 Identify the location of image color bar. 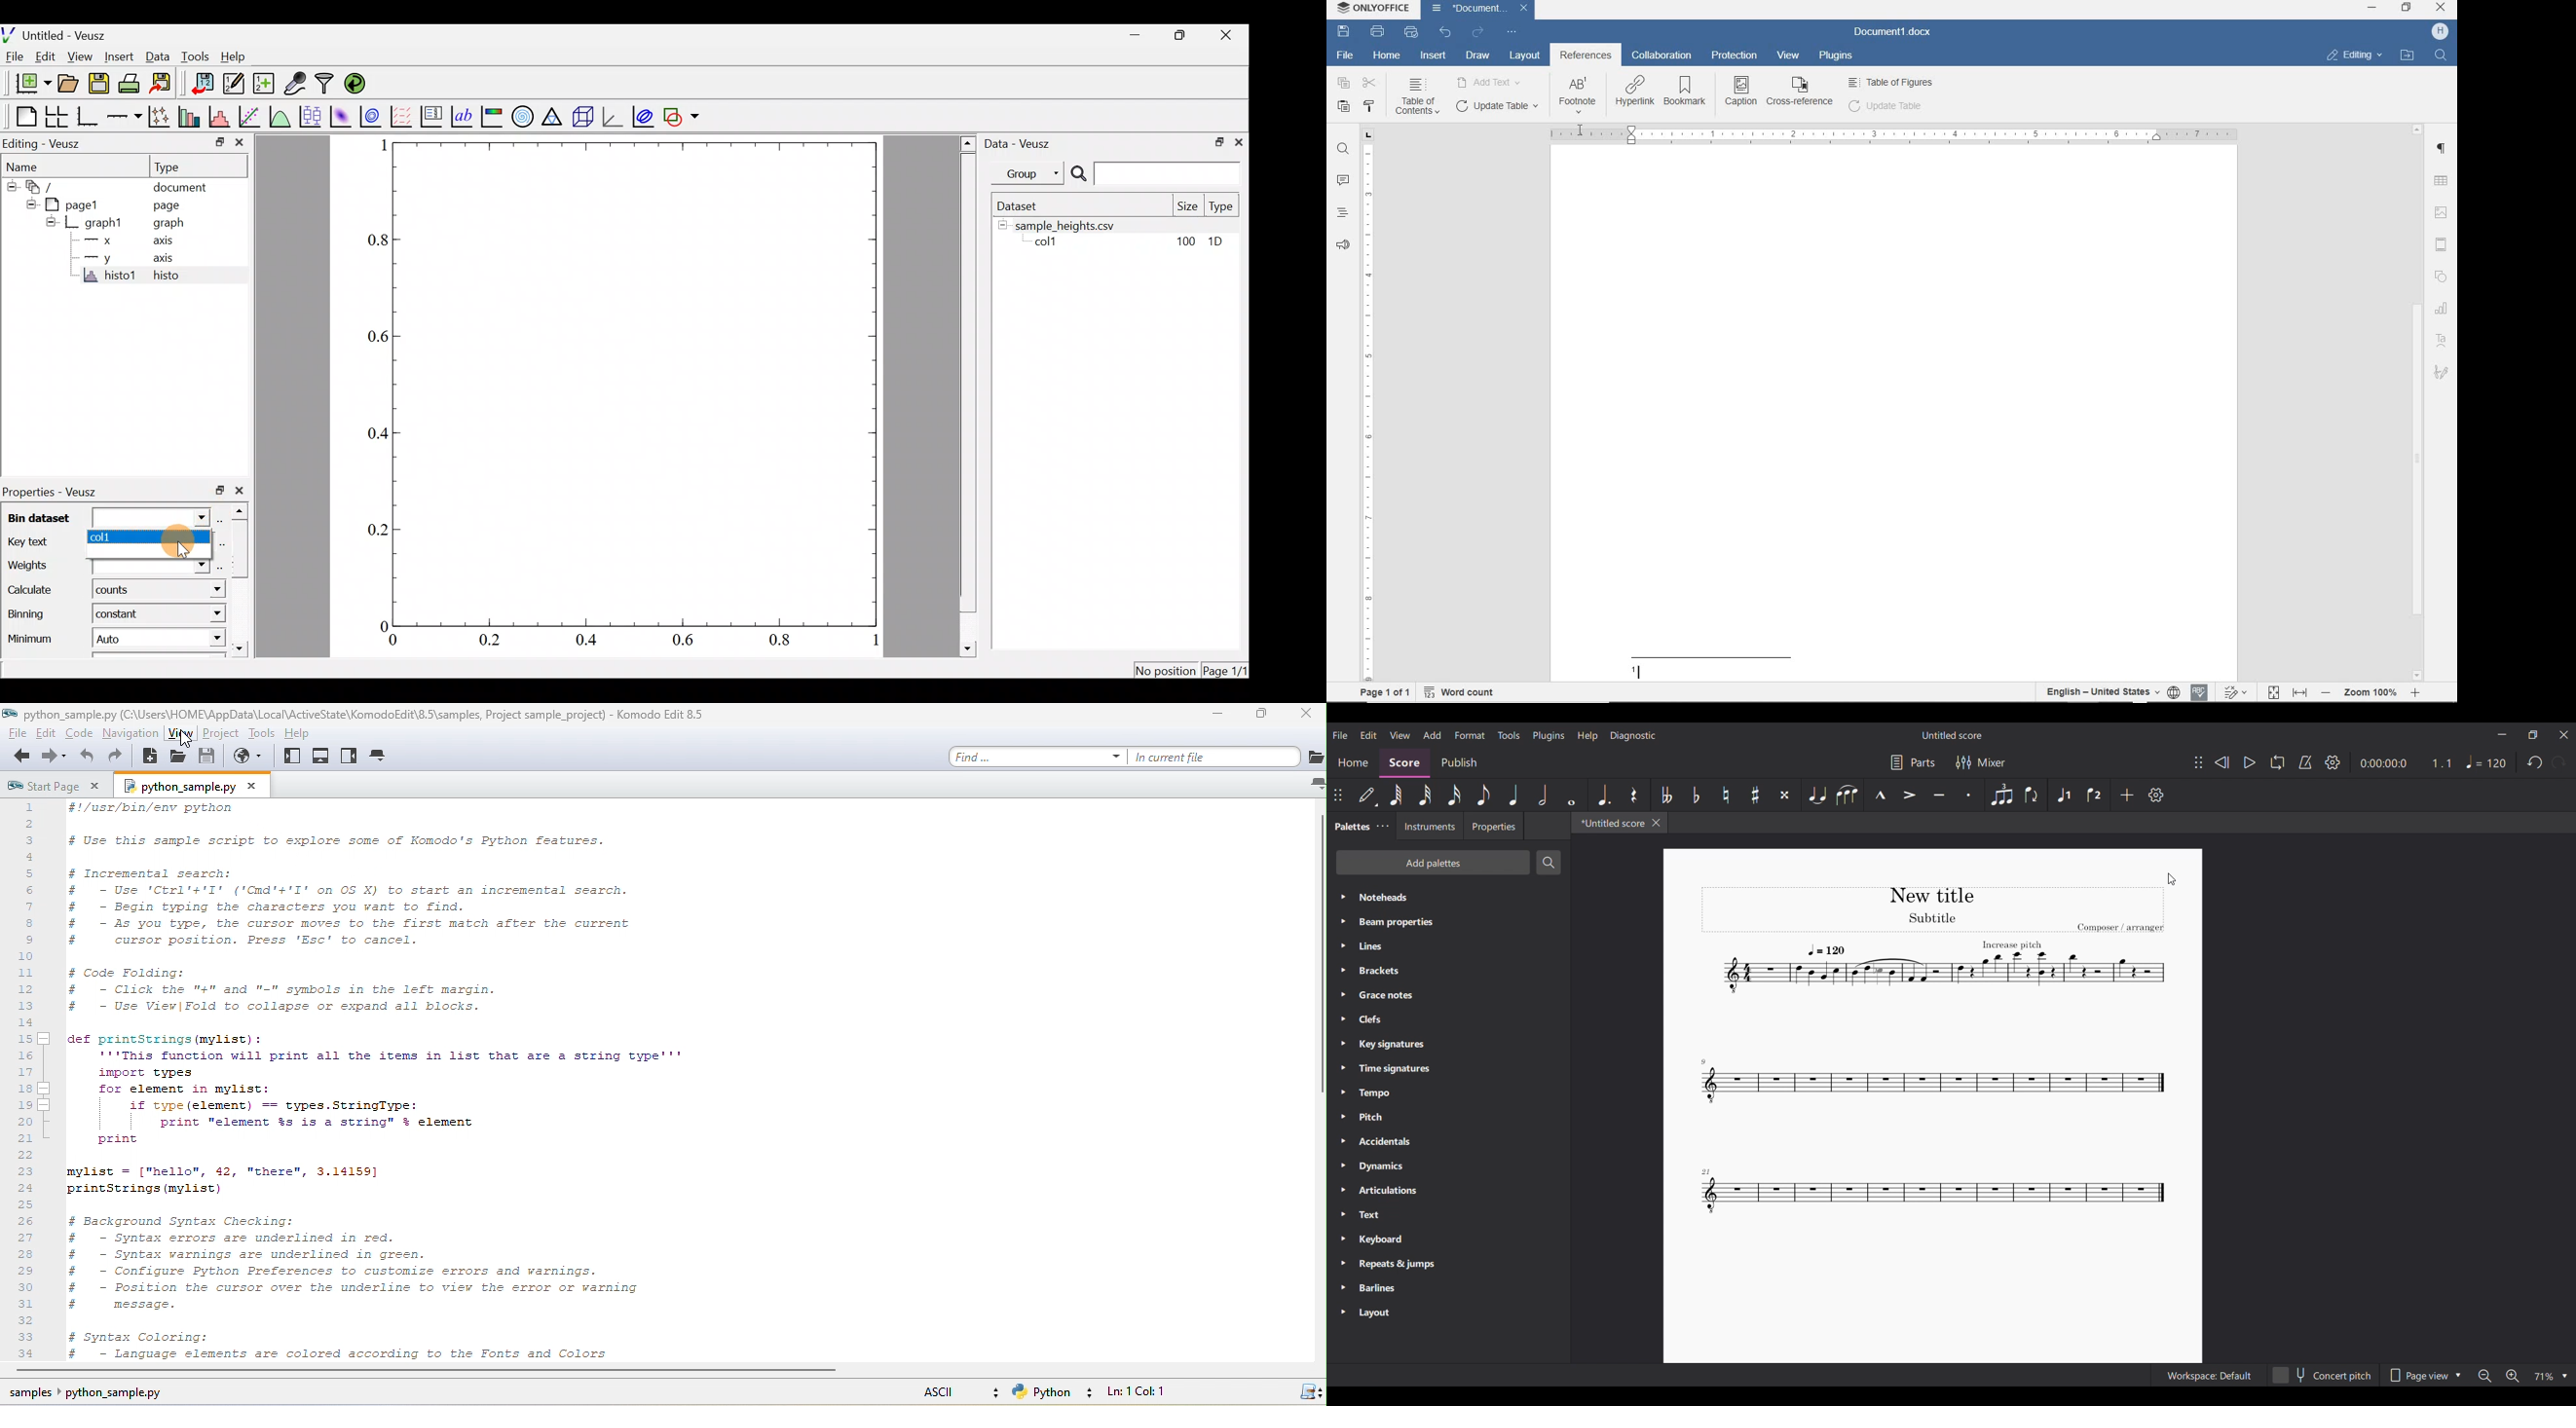
(494, 116).